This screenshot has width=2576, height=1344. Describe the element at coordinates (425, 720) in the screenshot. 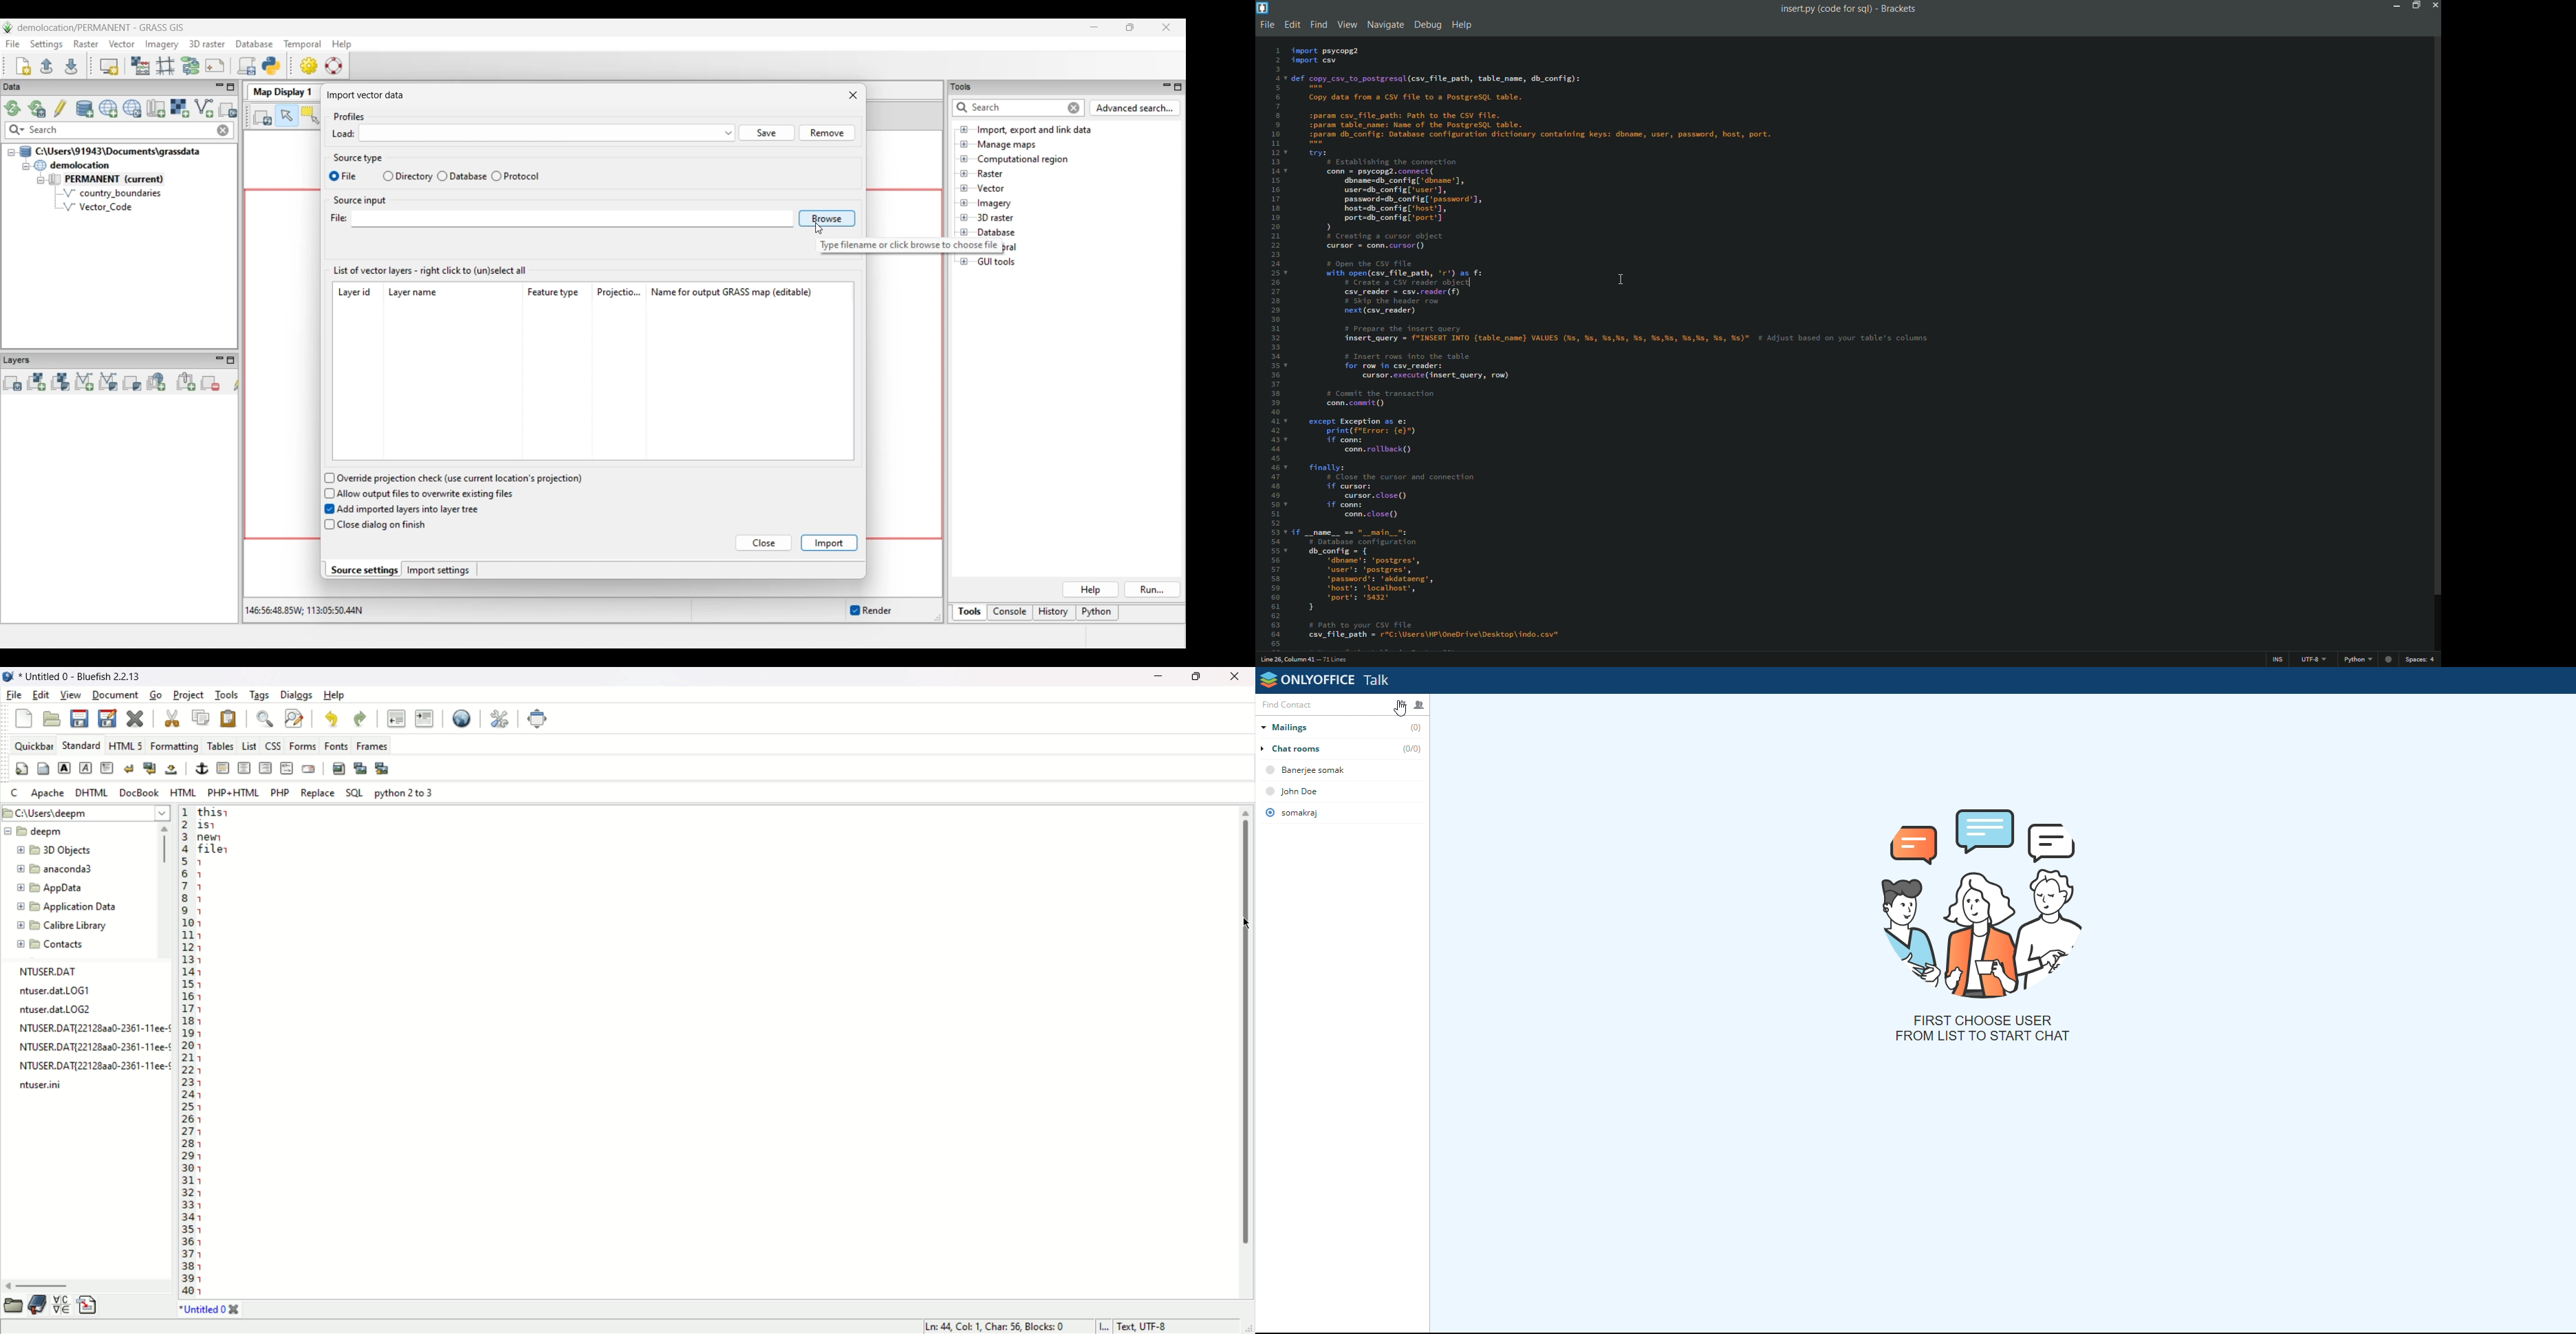

I see `indent` at that location.